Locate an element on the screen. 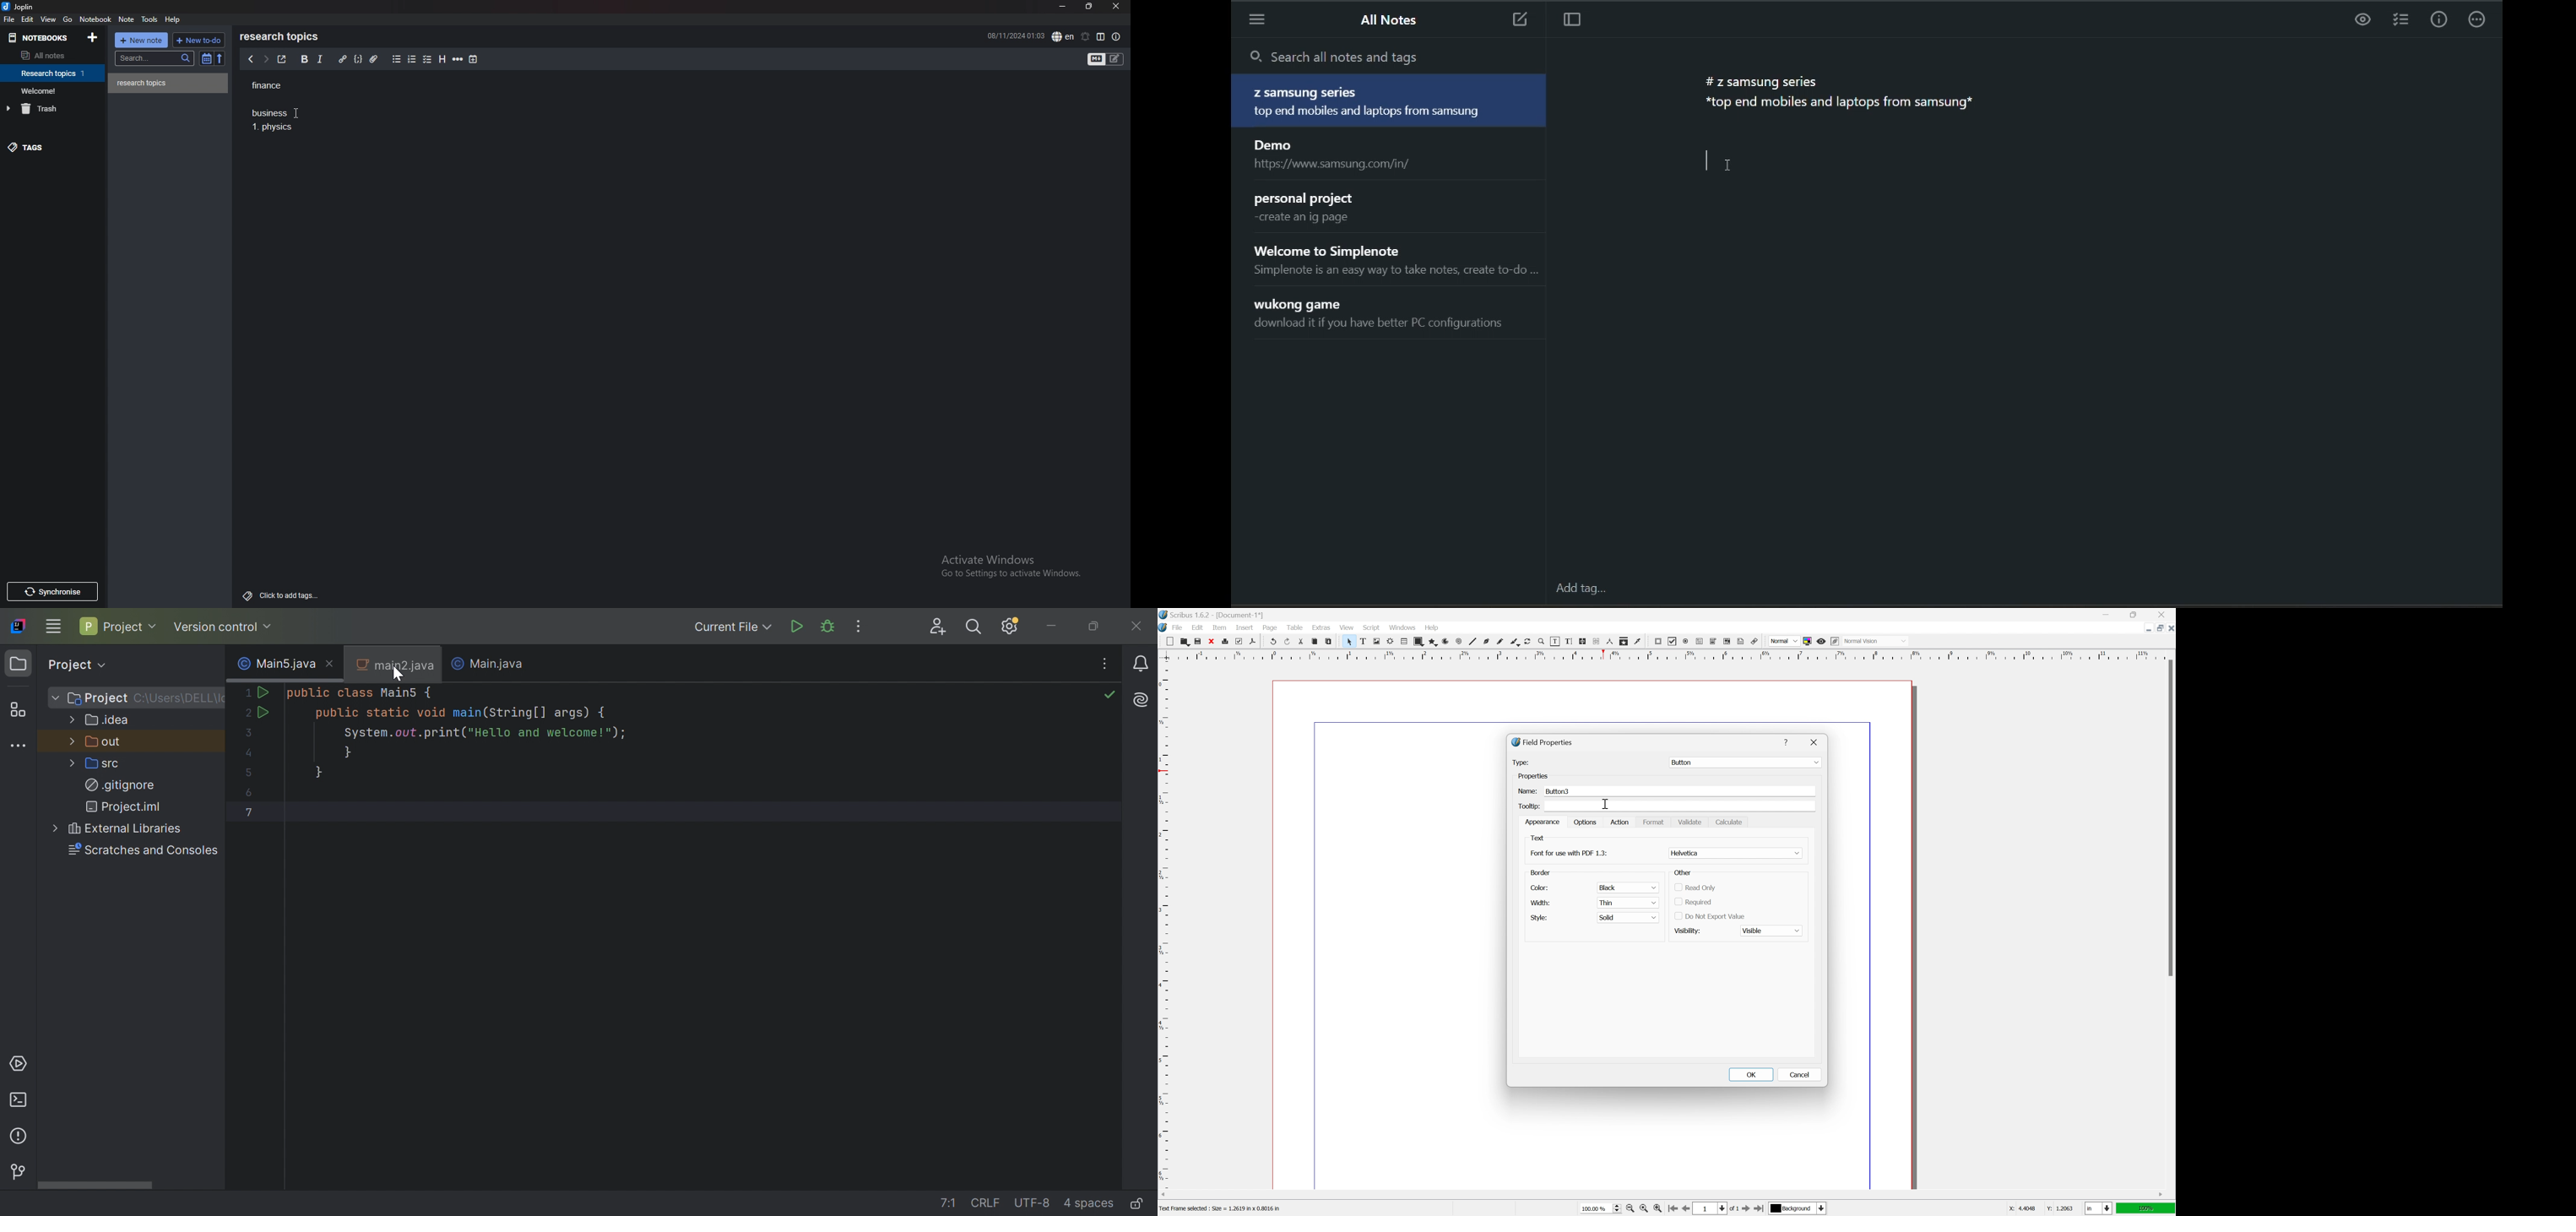 Image resolution: width=2576 pixels, height=1232 pixels. zoom out is located at coordinates (1631, 1209).